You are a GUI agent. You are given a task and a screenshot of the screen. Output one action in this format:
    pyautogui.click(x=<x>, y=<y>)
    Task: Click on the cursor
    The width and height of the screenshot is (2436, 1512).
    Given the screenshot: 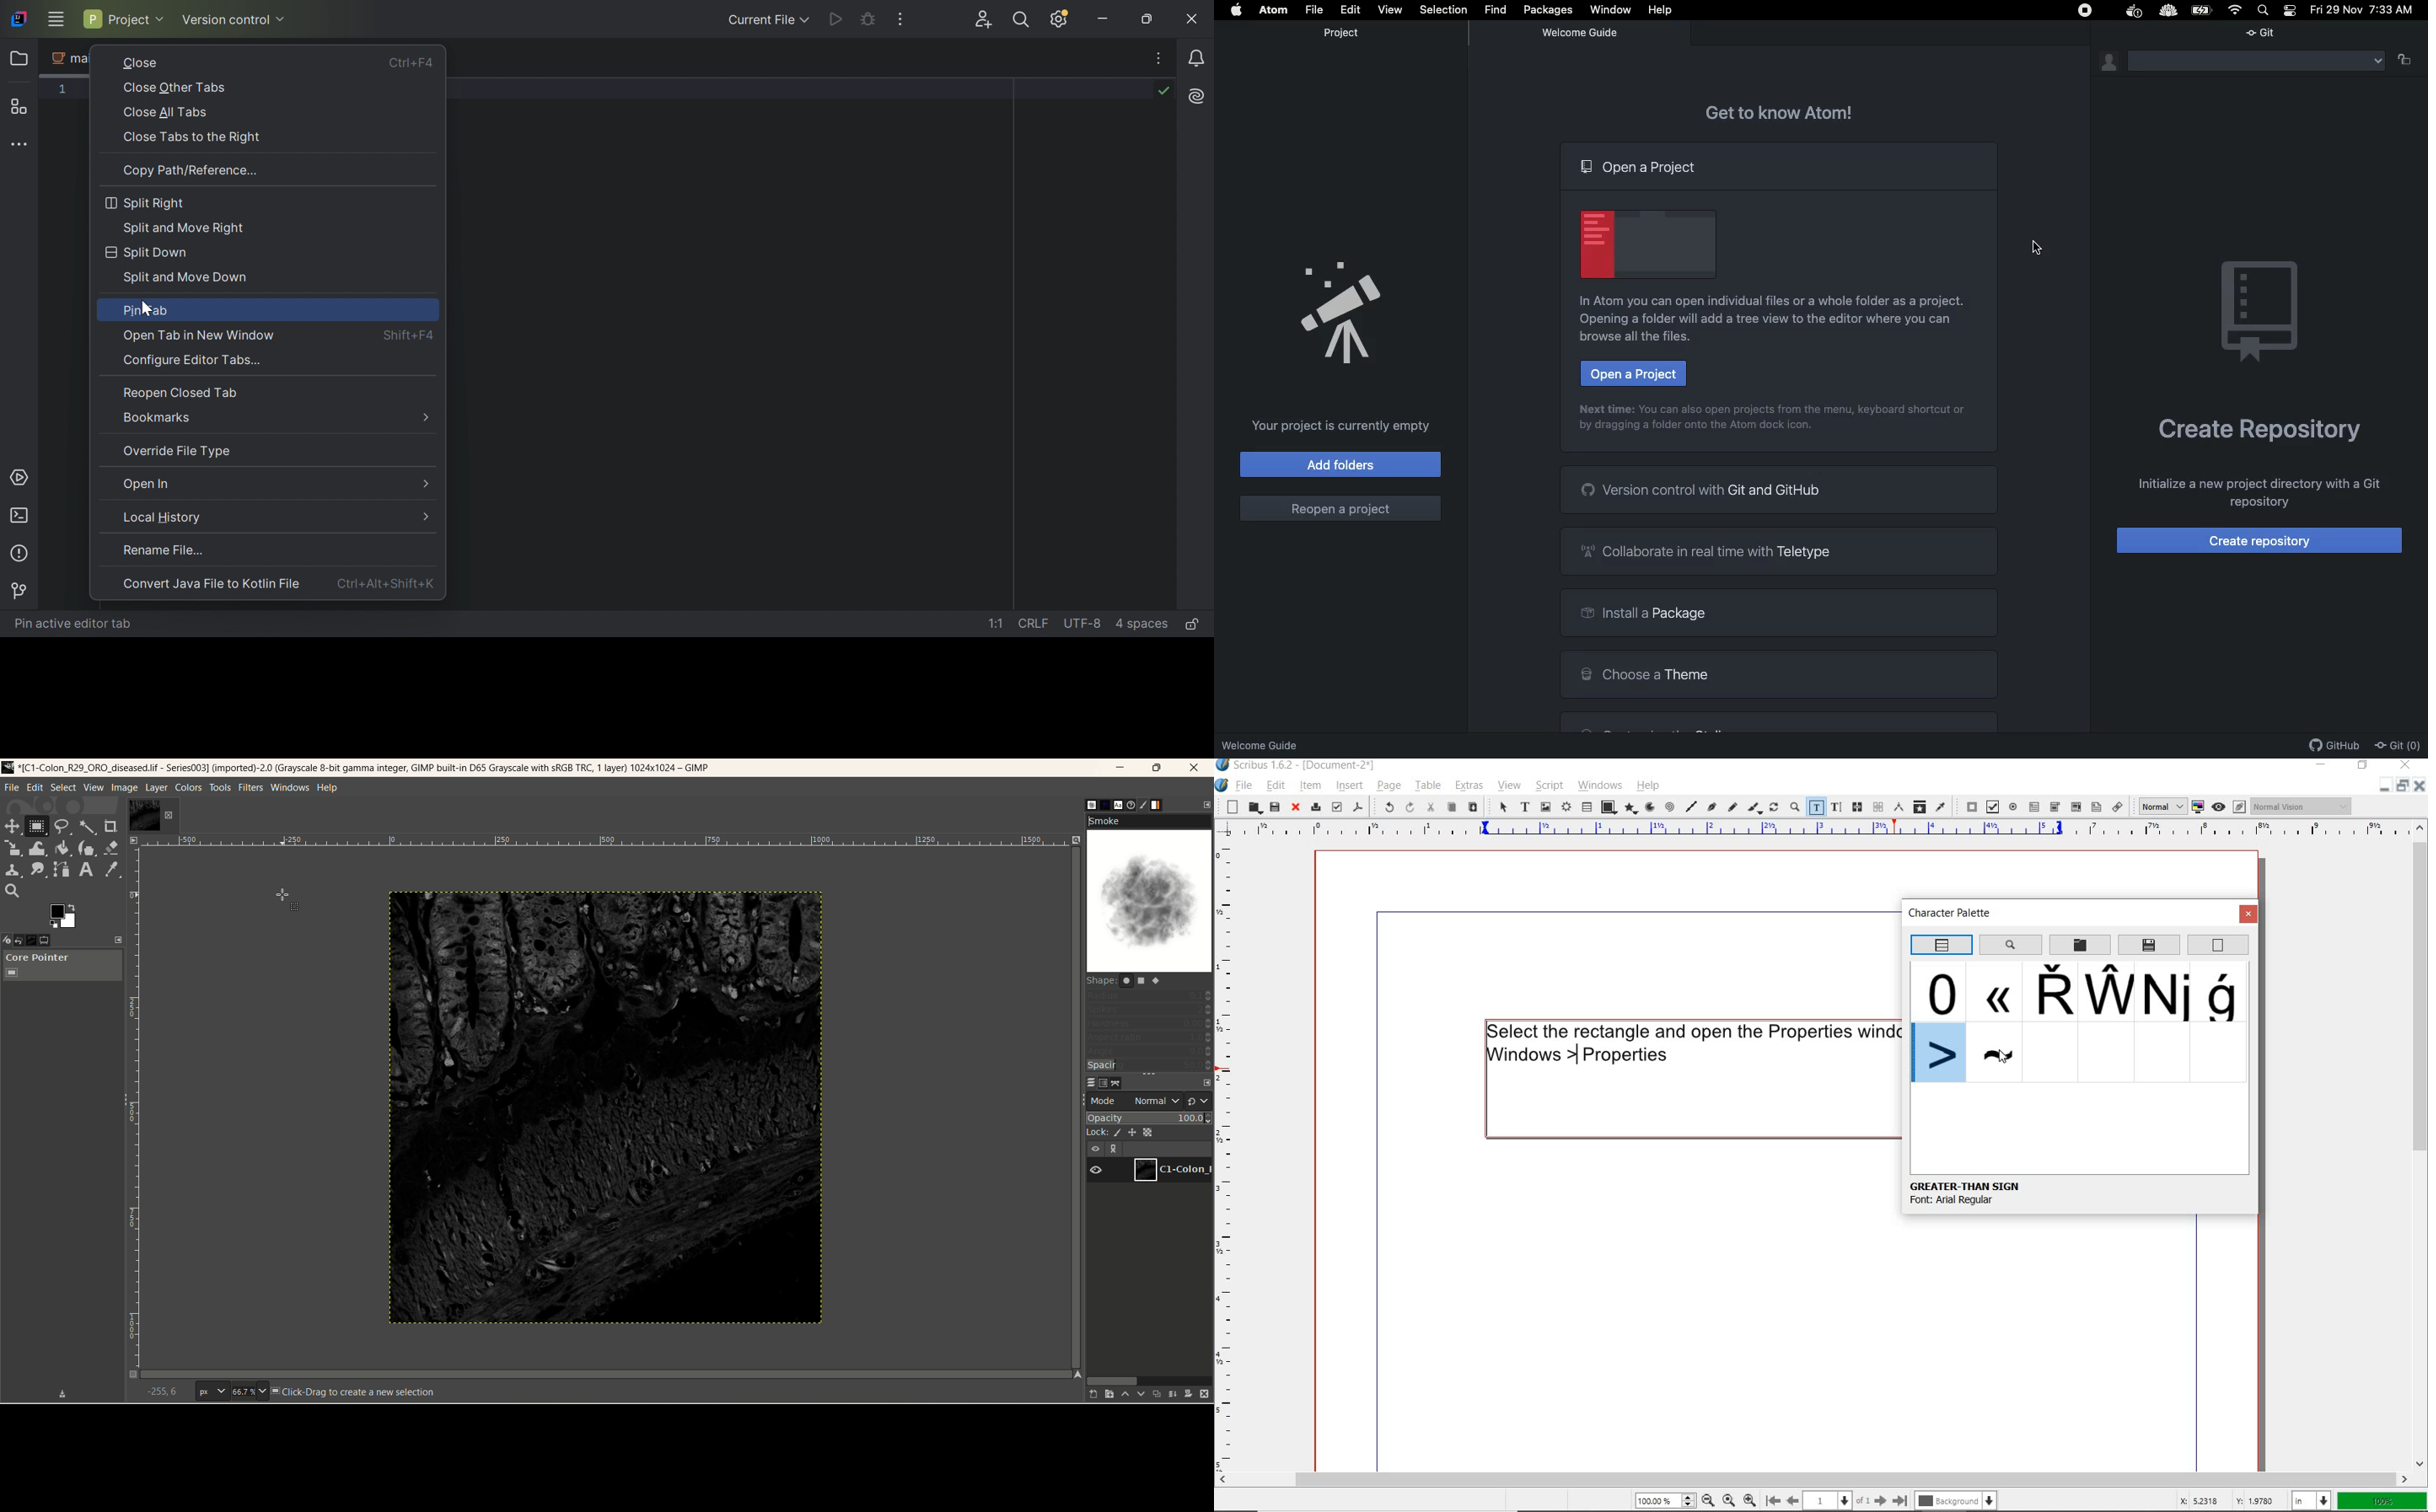 What is the action you would take?
    pyautogui.click(x=2002, y=1055)
    